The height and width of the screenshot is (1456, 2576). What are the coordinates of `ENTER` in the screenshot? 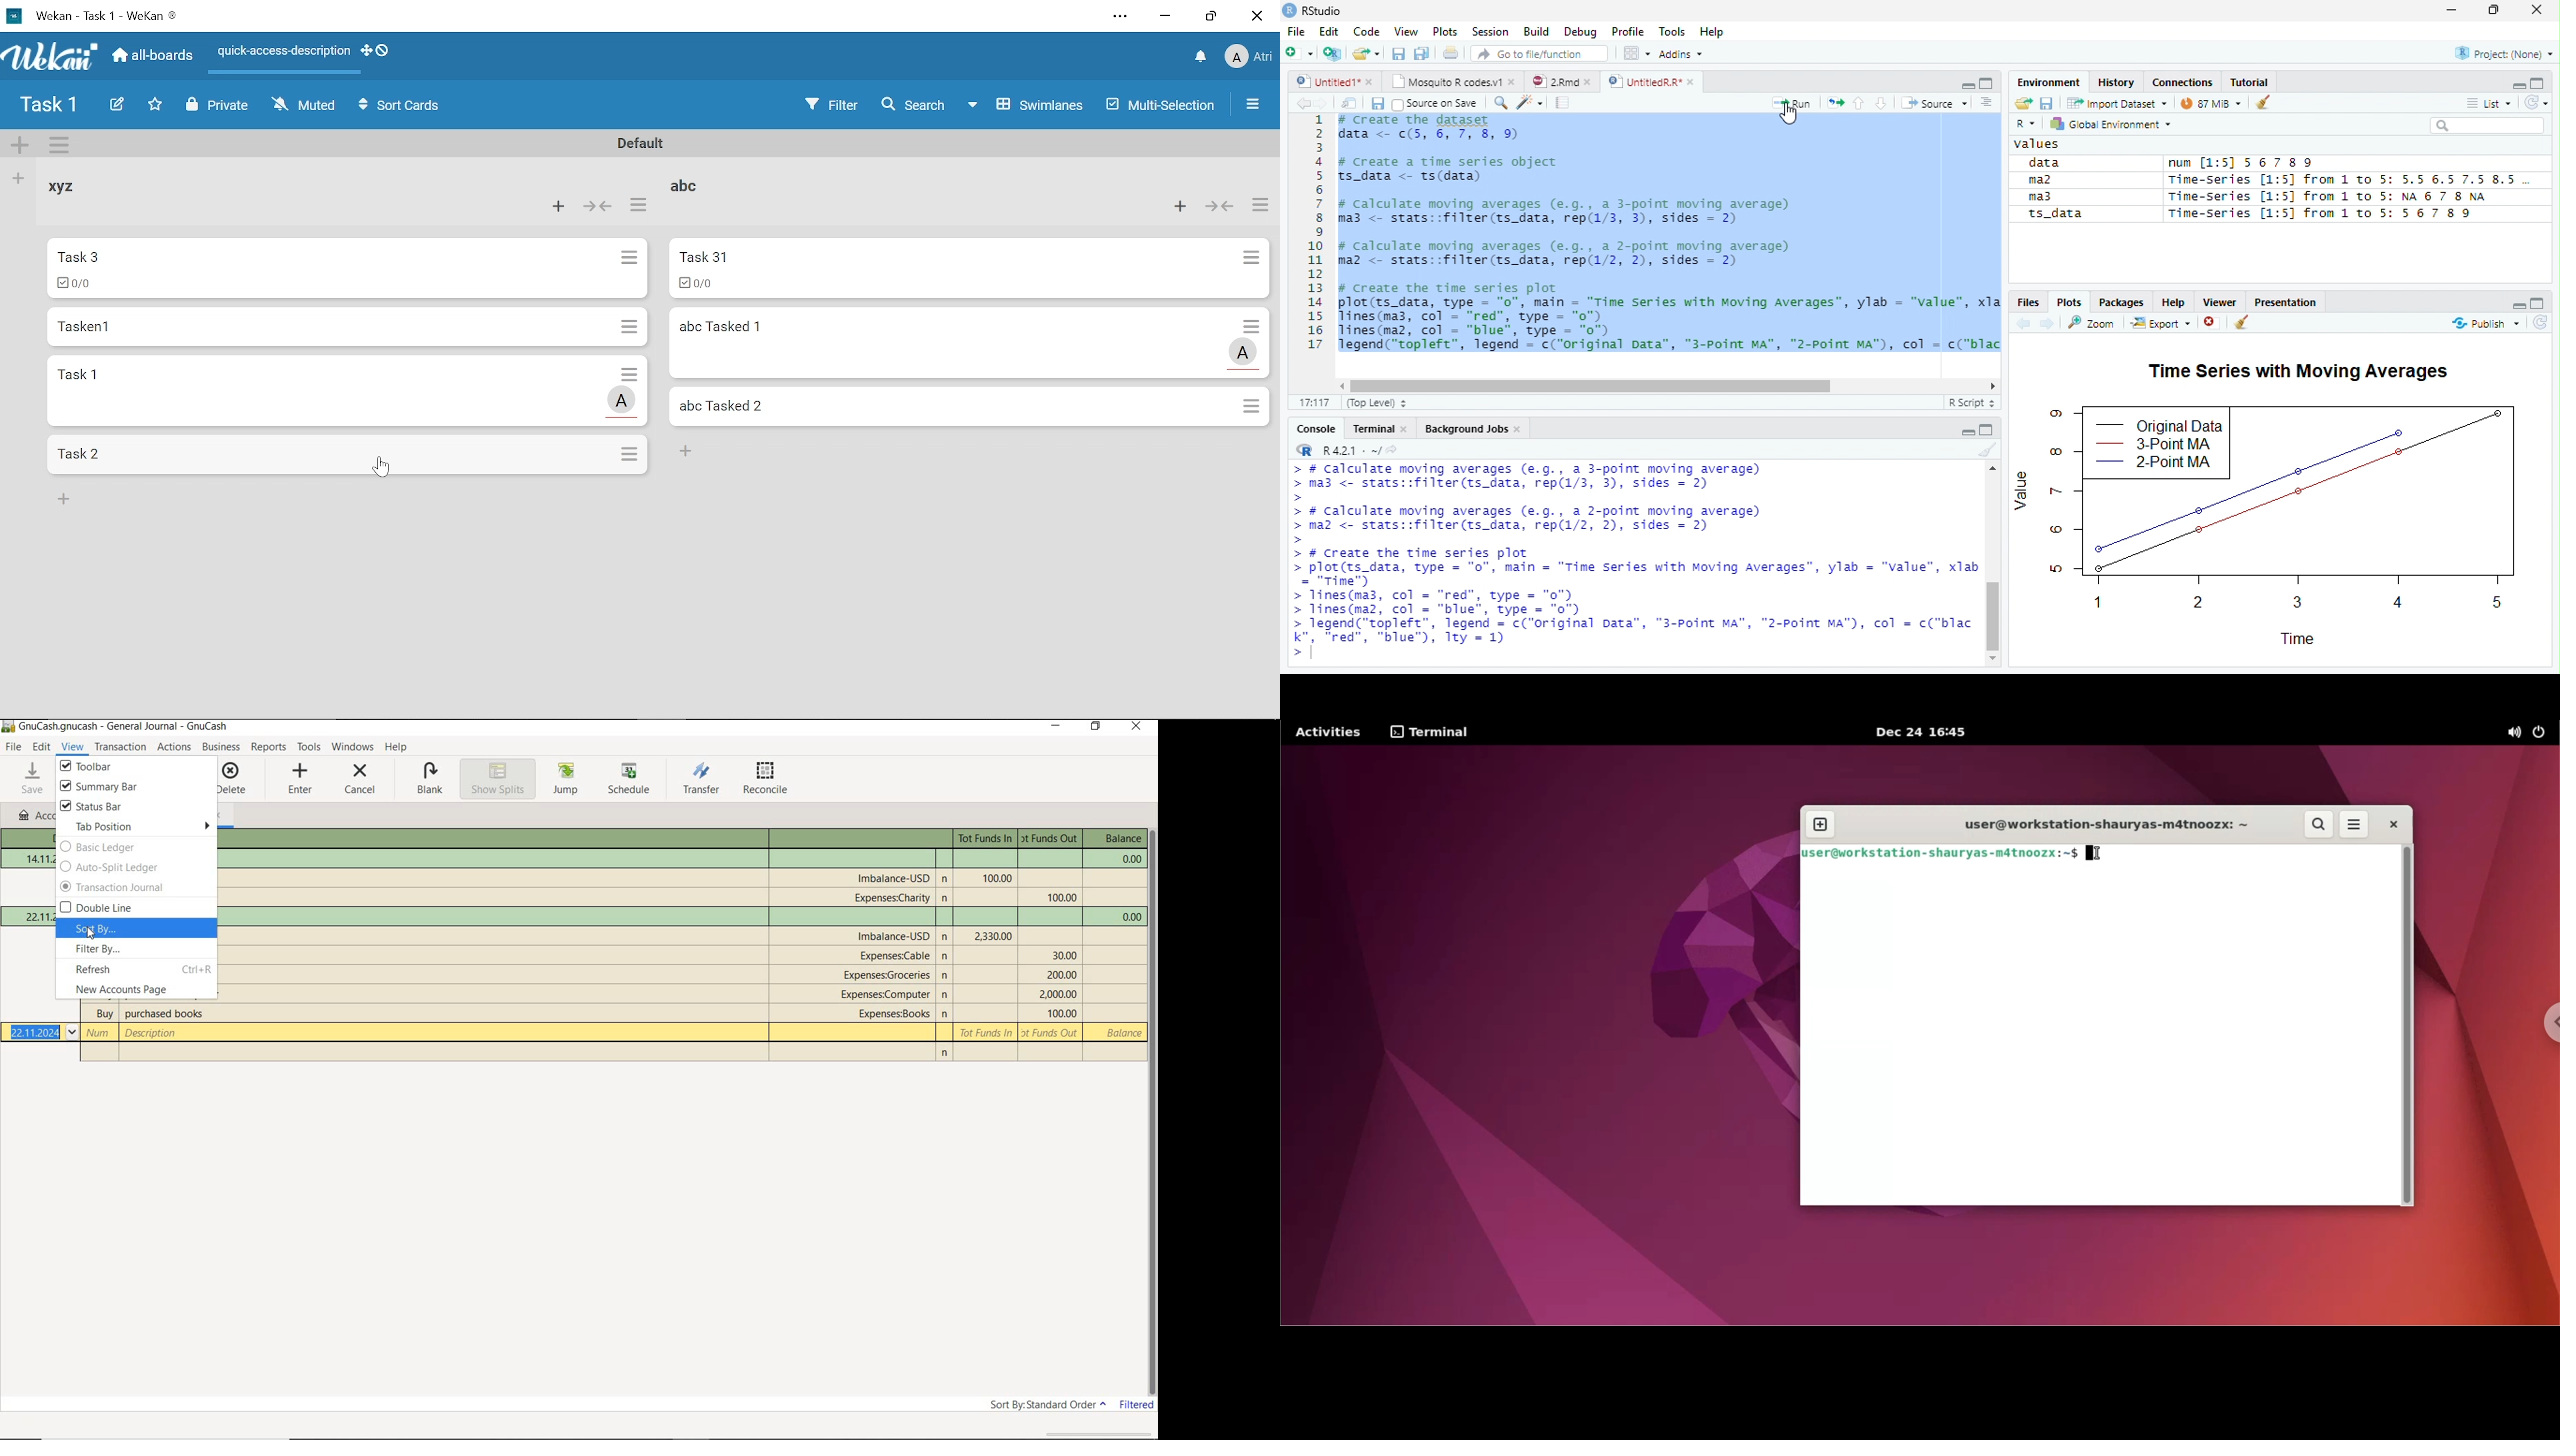 It's located at (301, 780).